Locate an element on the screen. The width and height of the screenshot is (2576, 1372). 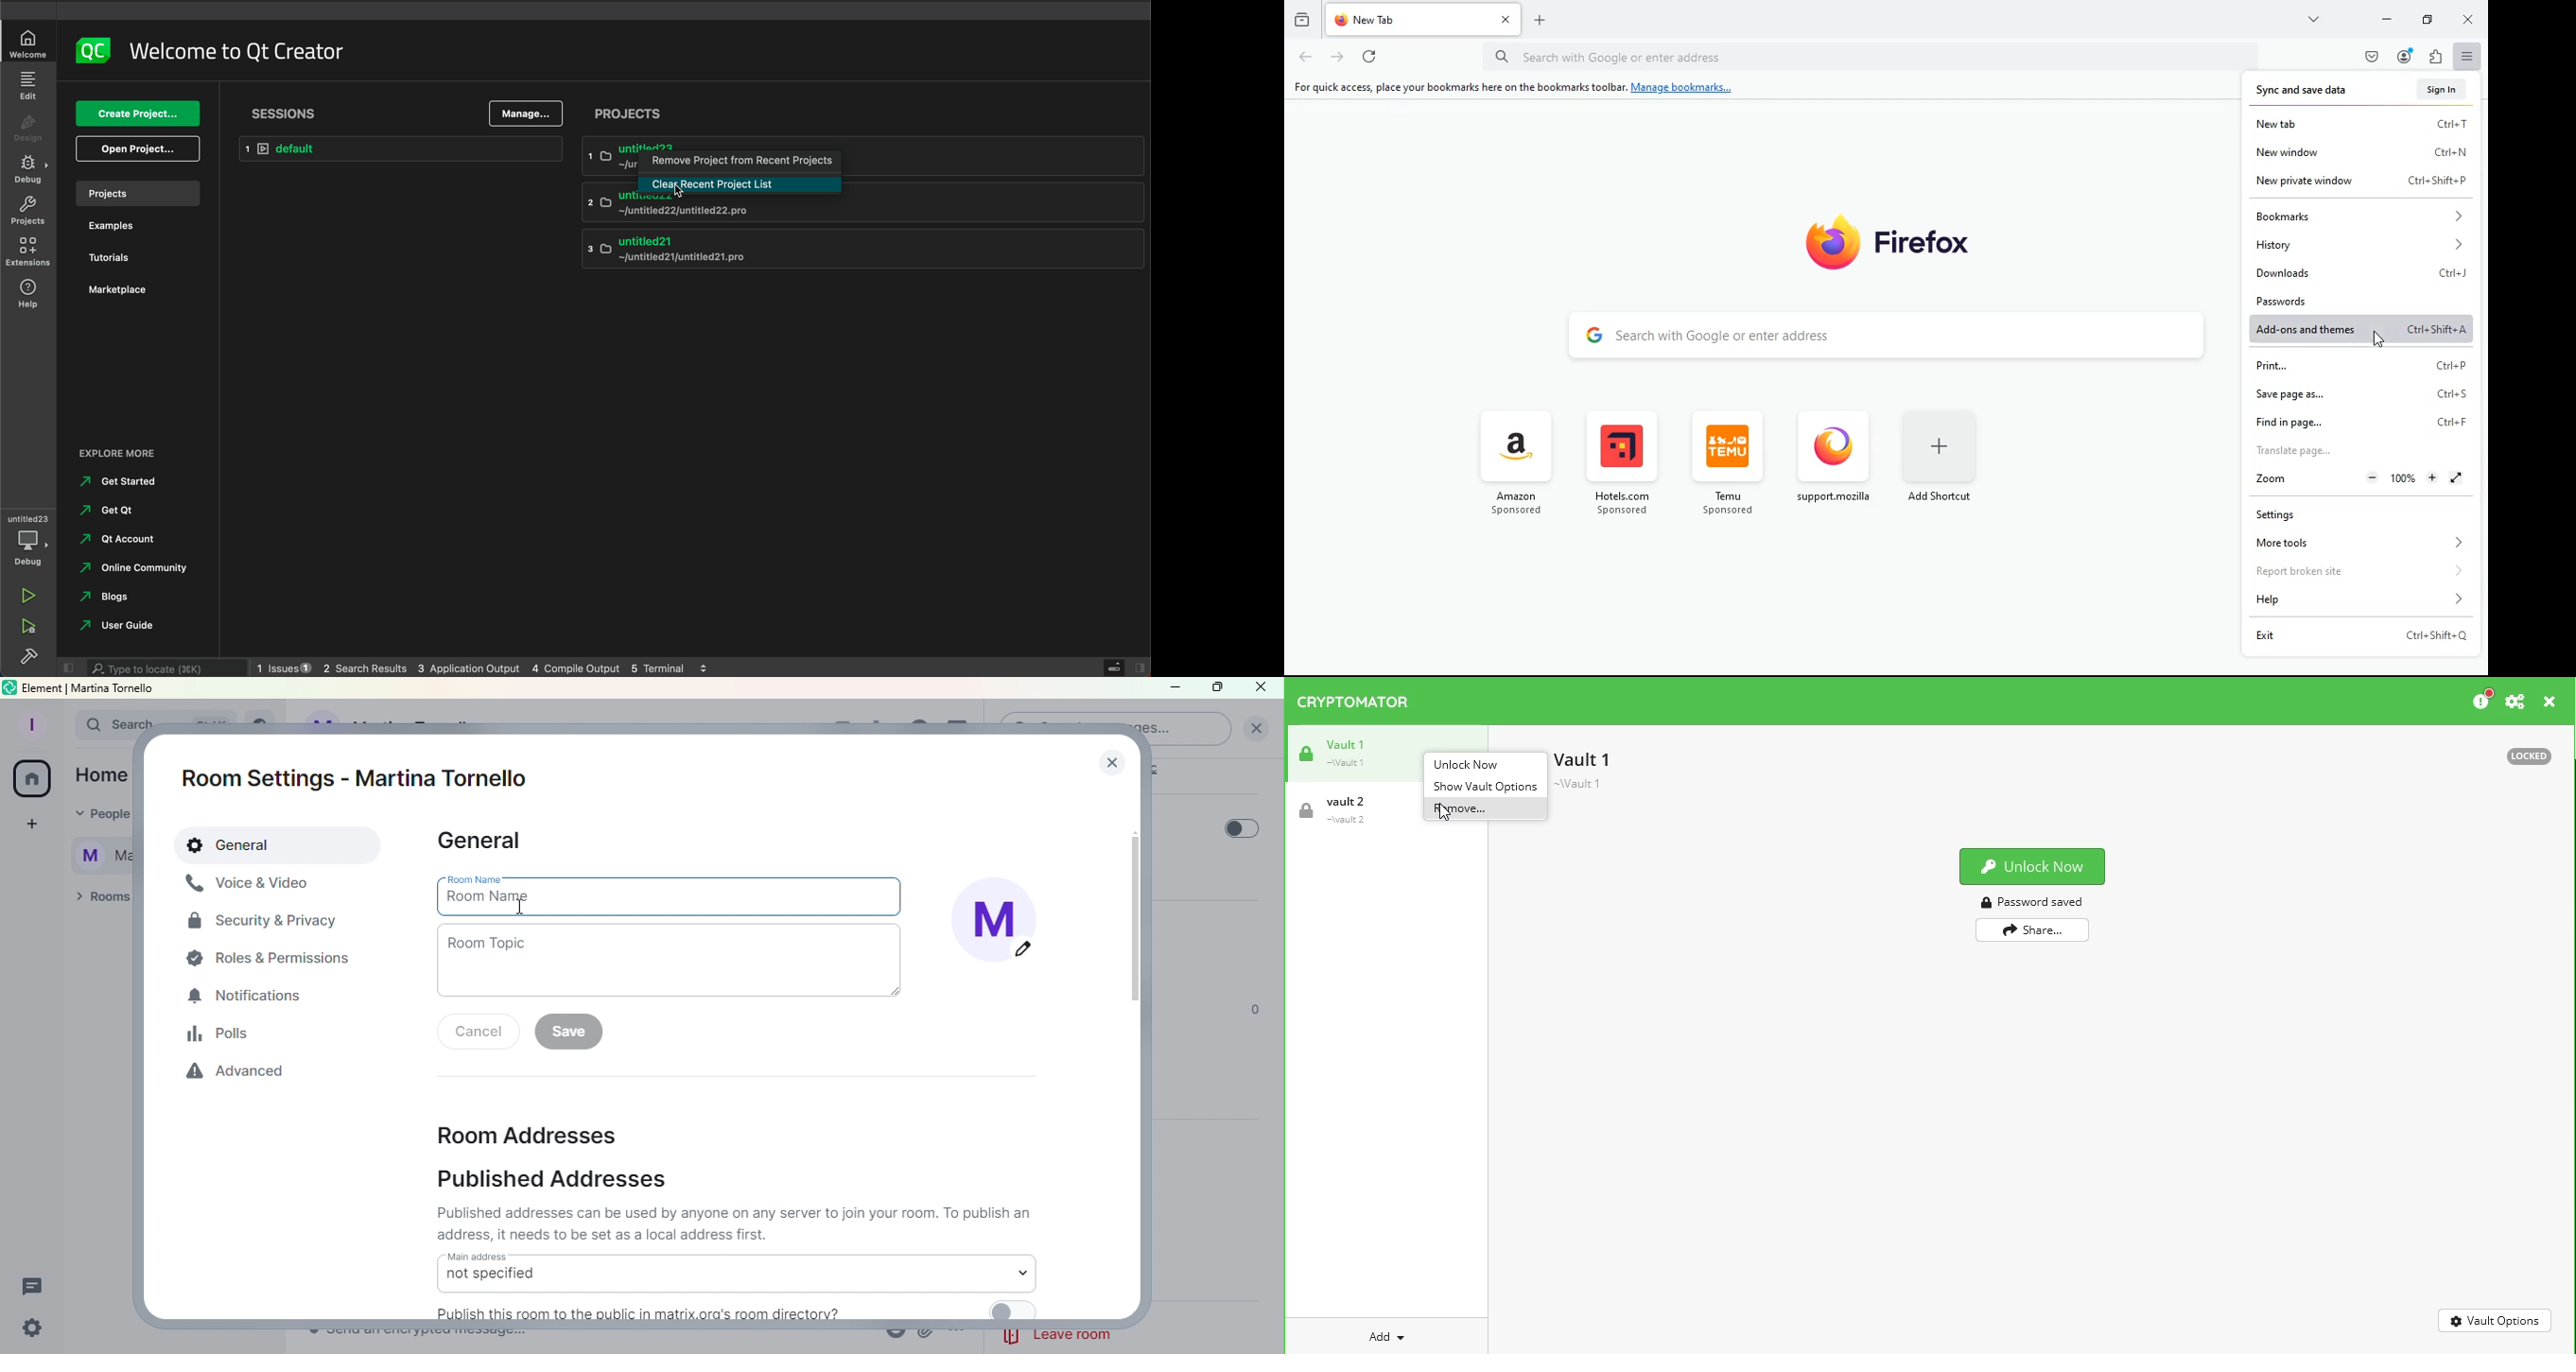
amazon is located at coordinates (1521, 465).